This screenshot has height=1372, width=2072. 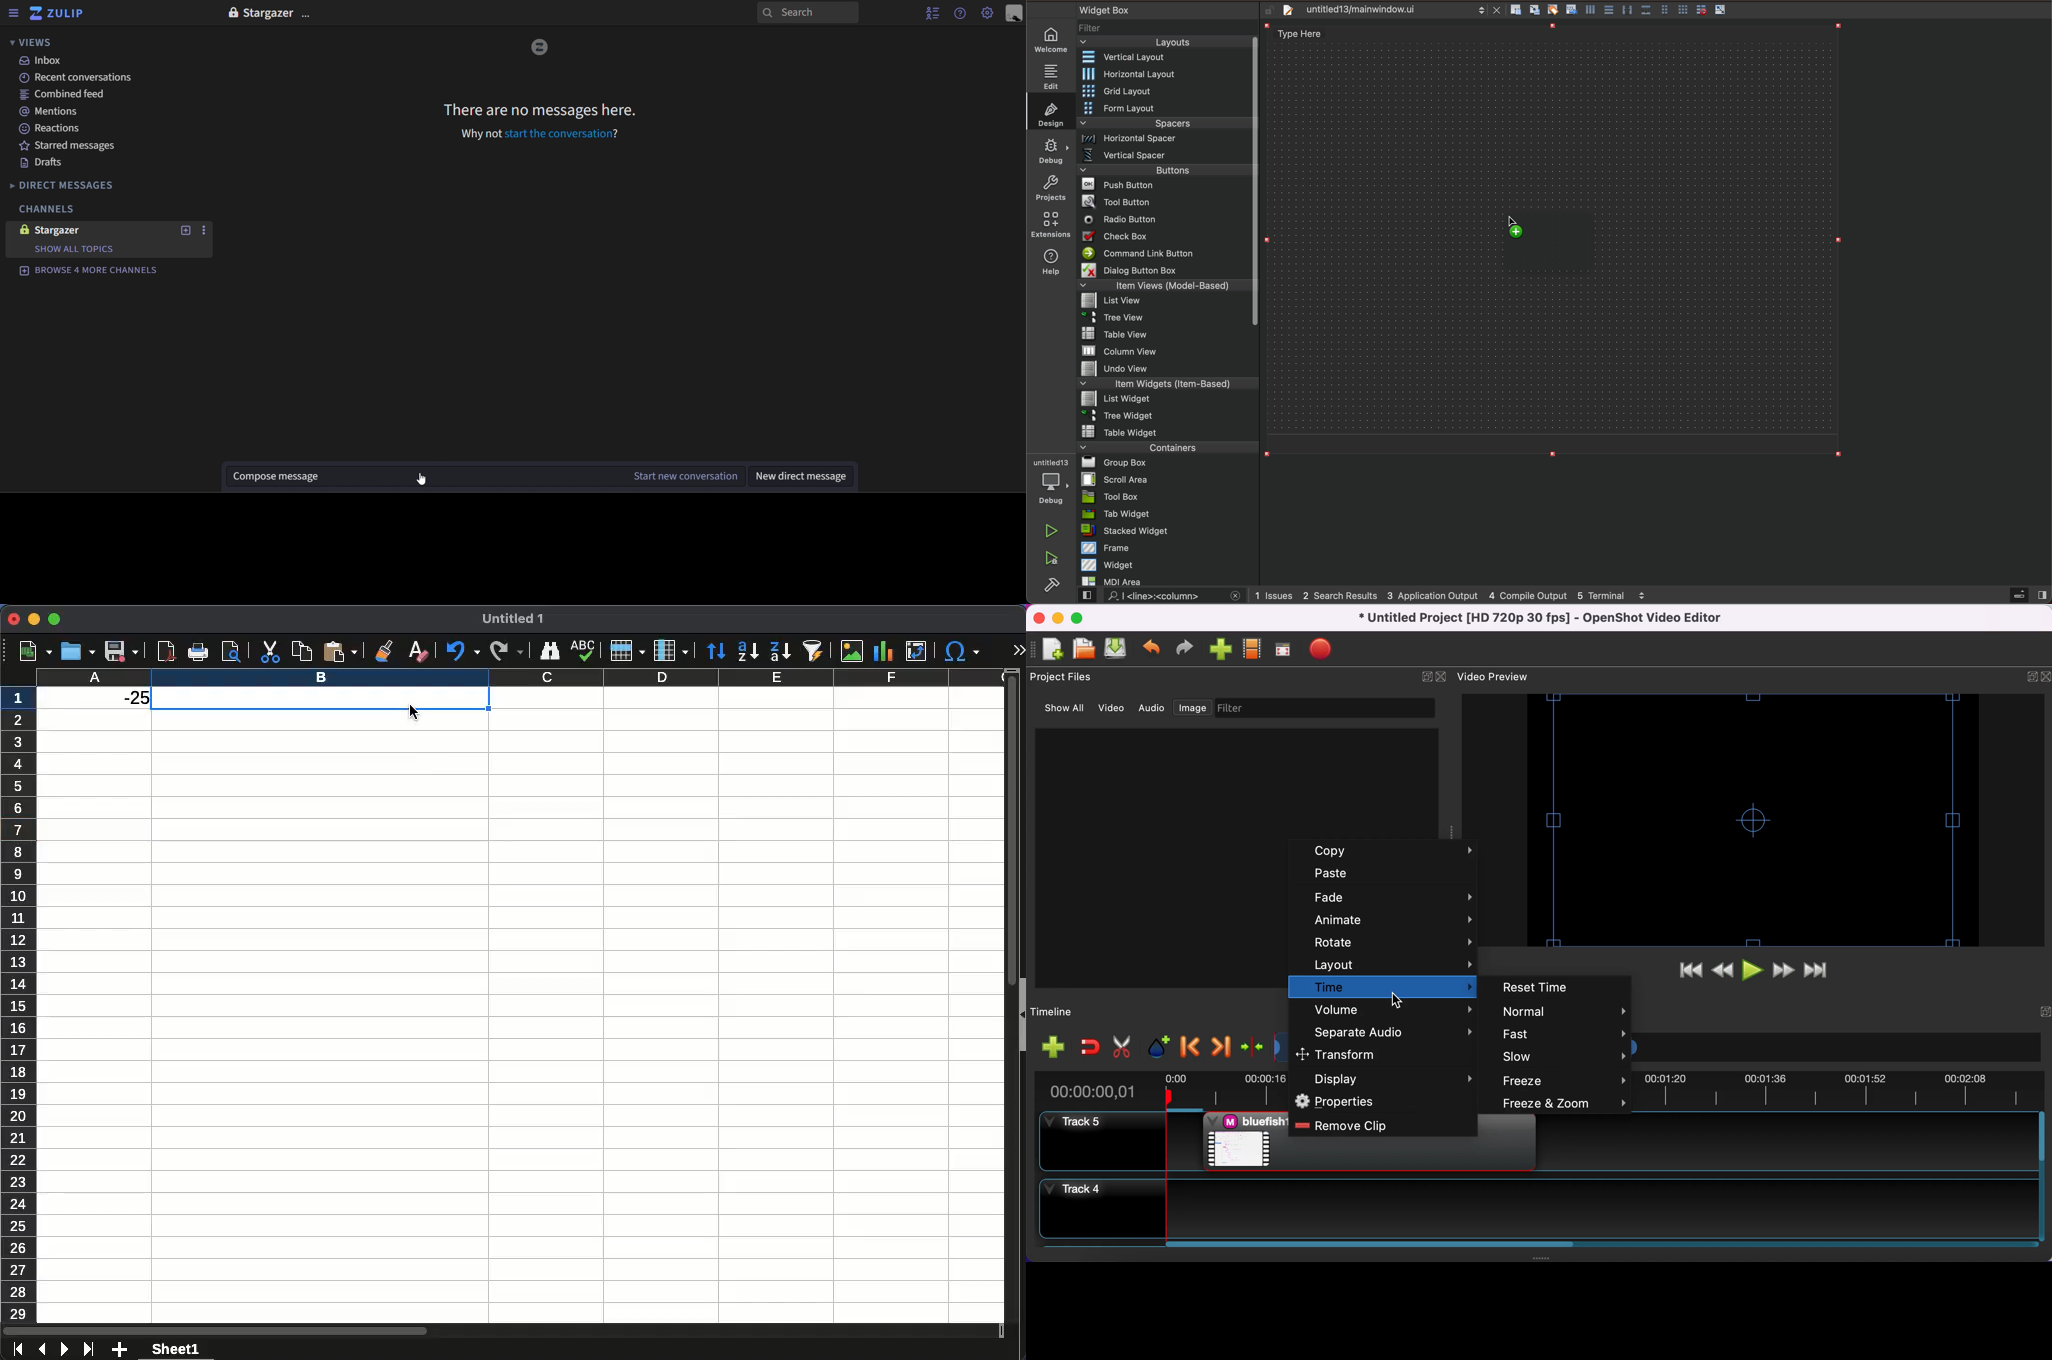 I want to click on cut, so click(x=1122, y=1047).